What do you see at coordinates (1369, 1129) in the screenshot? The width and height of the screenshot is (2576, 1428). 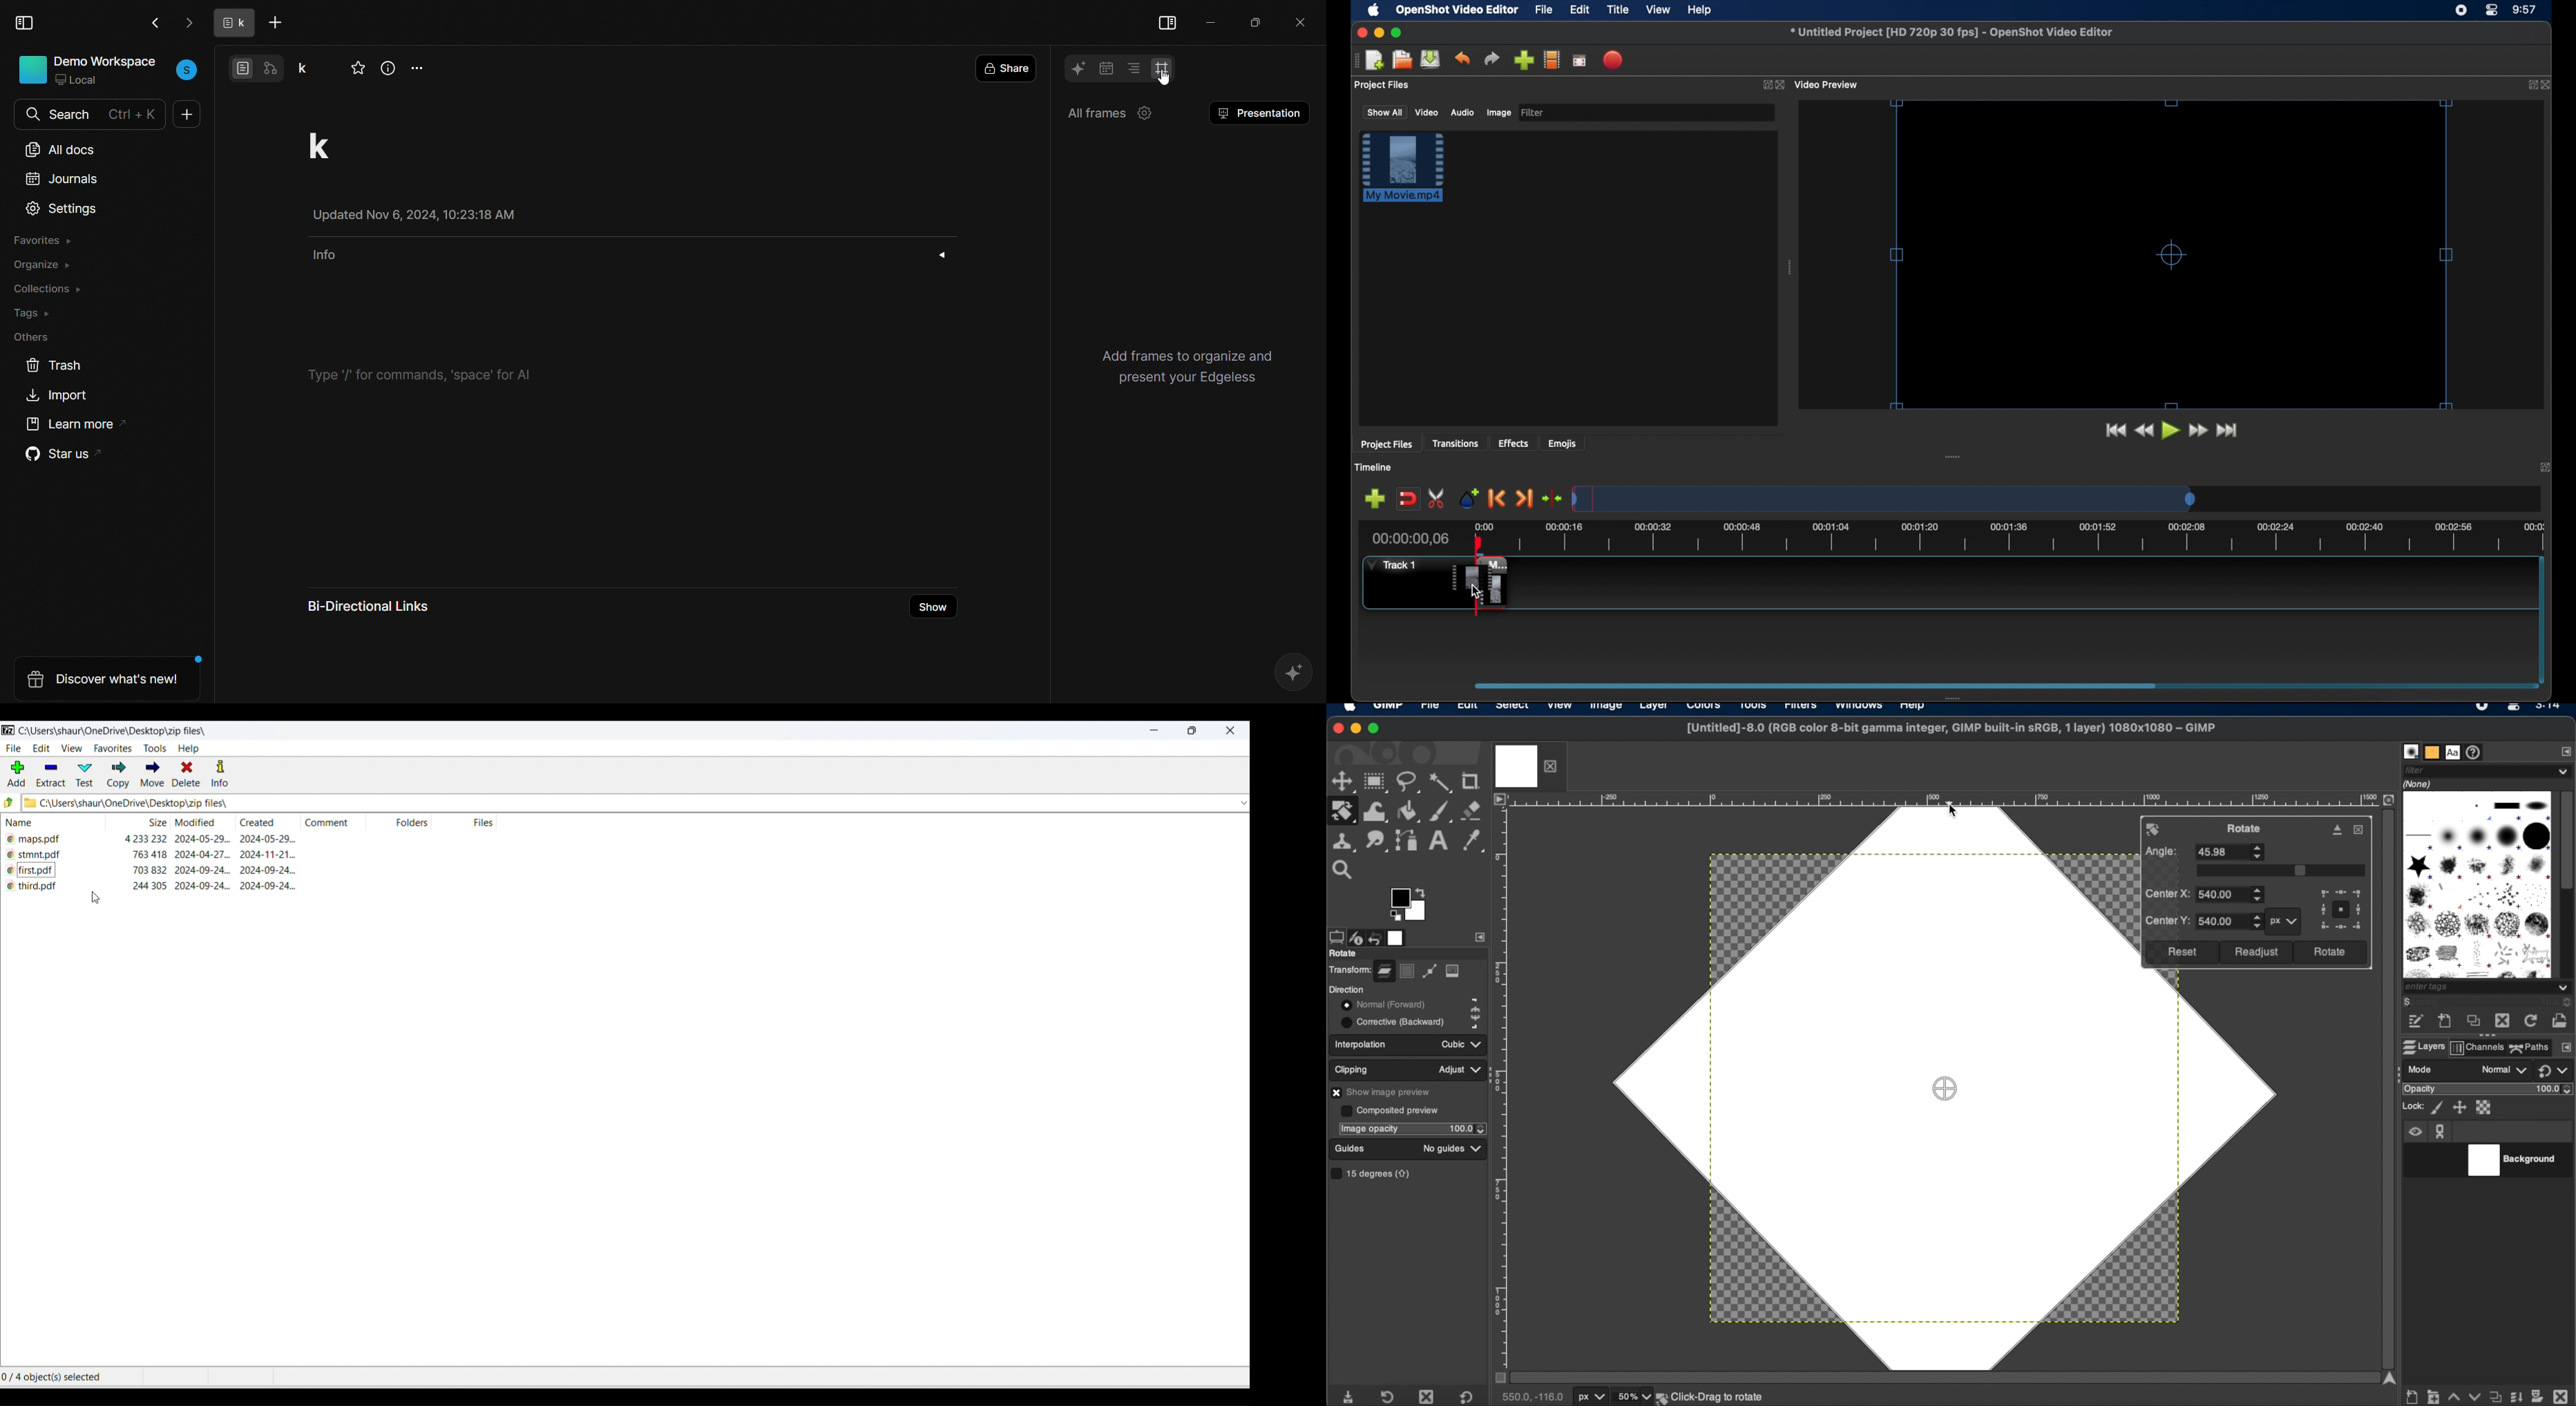 I see `image opacity` at bounding box center [1369, 1129].